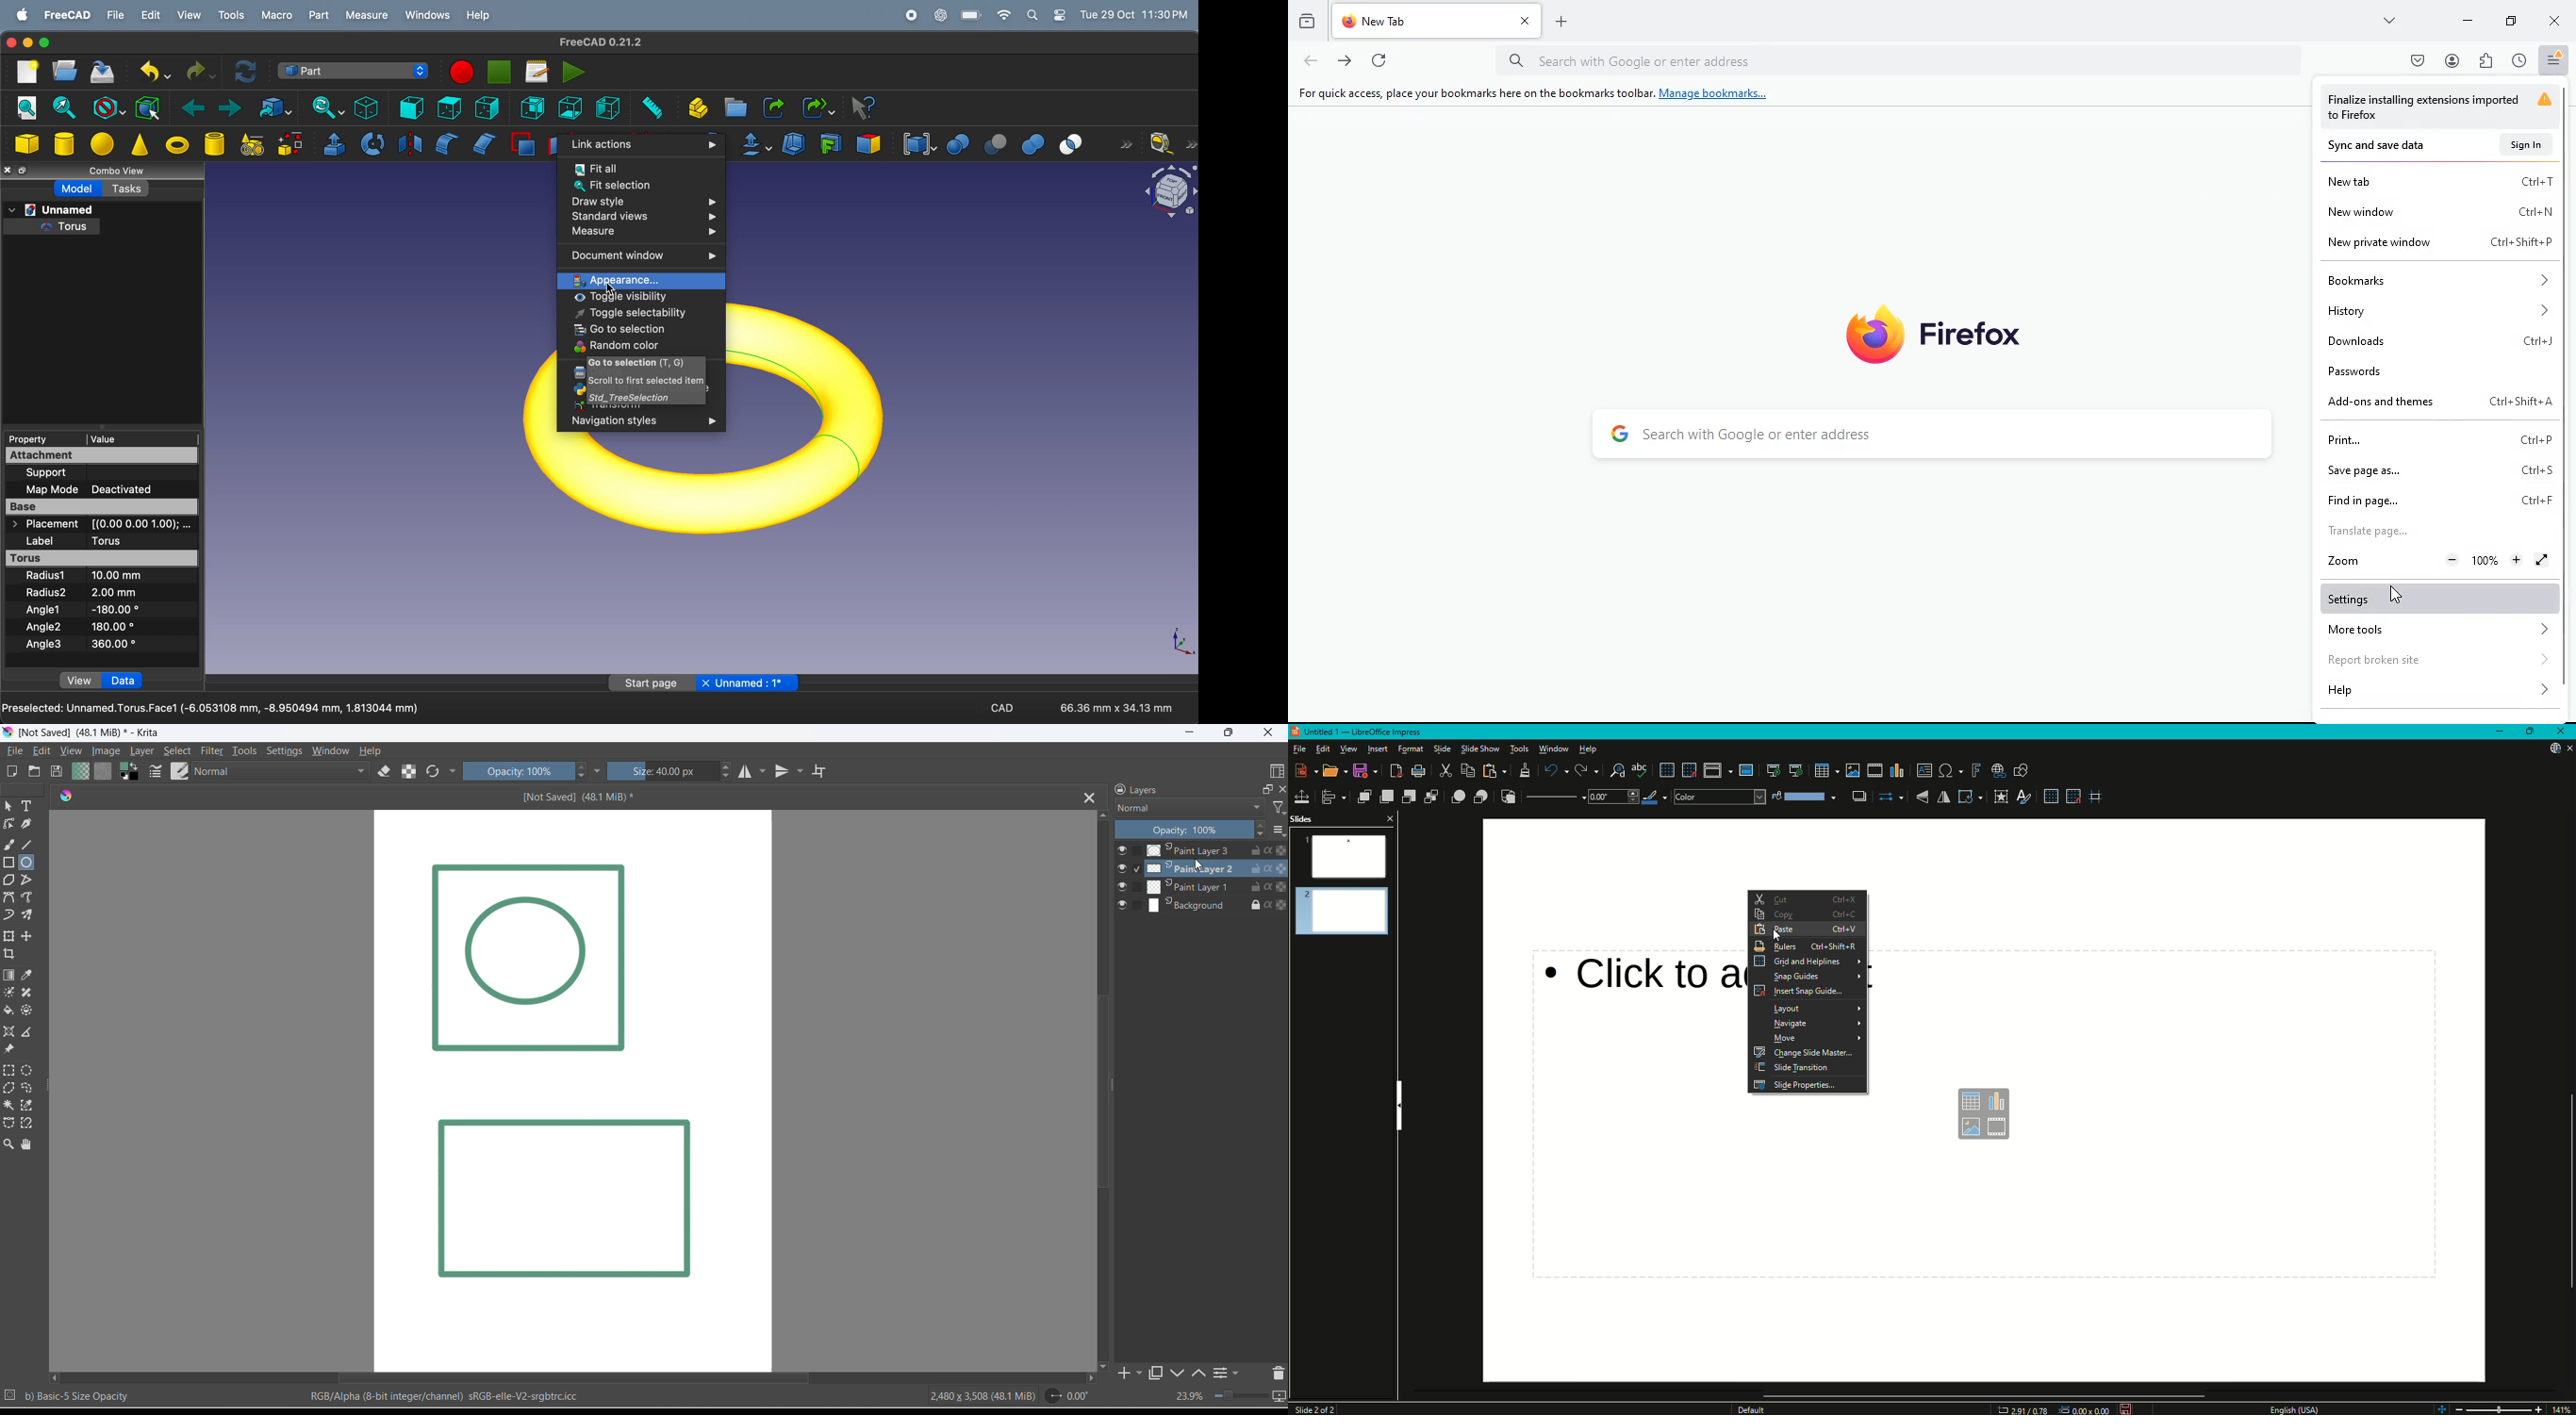 The width and height of the screenshot is (2576, 1428). Describe the element at coordinates (1307, 22) in the screenshot. I see `history` at that location.